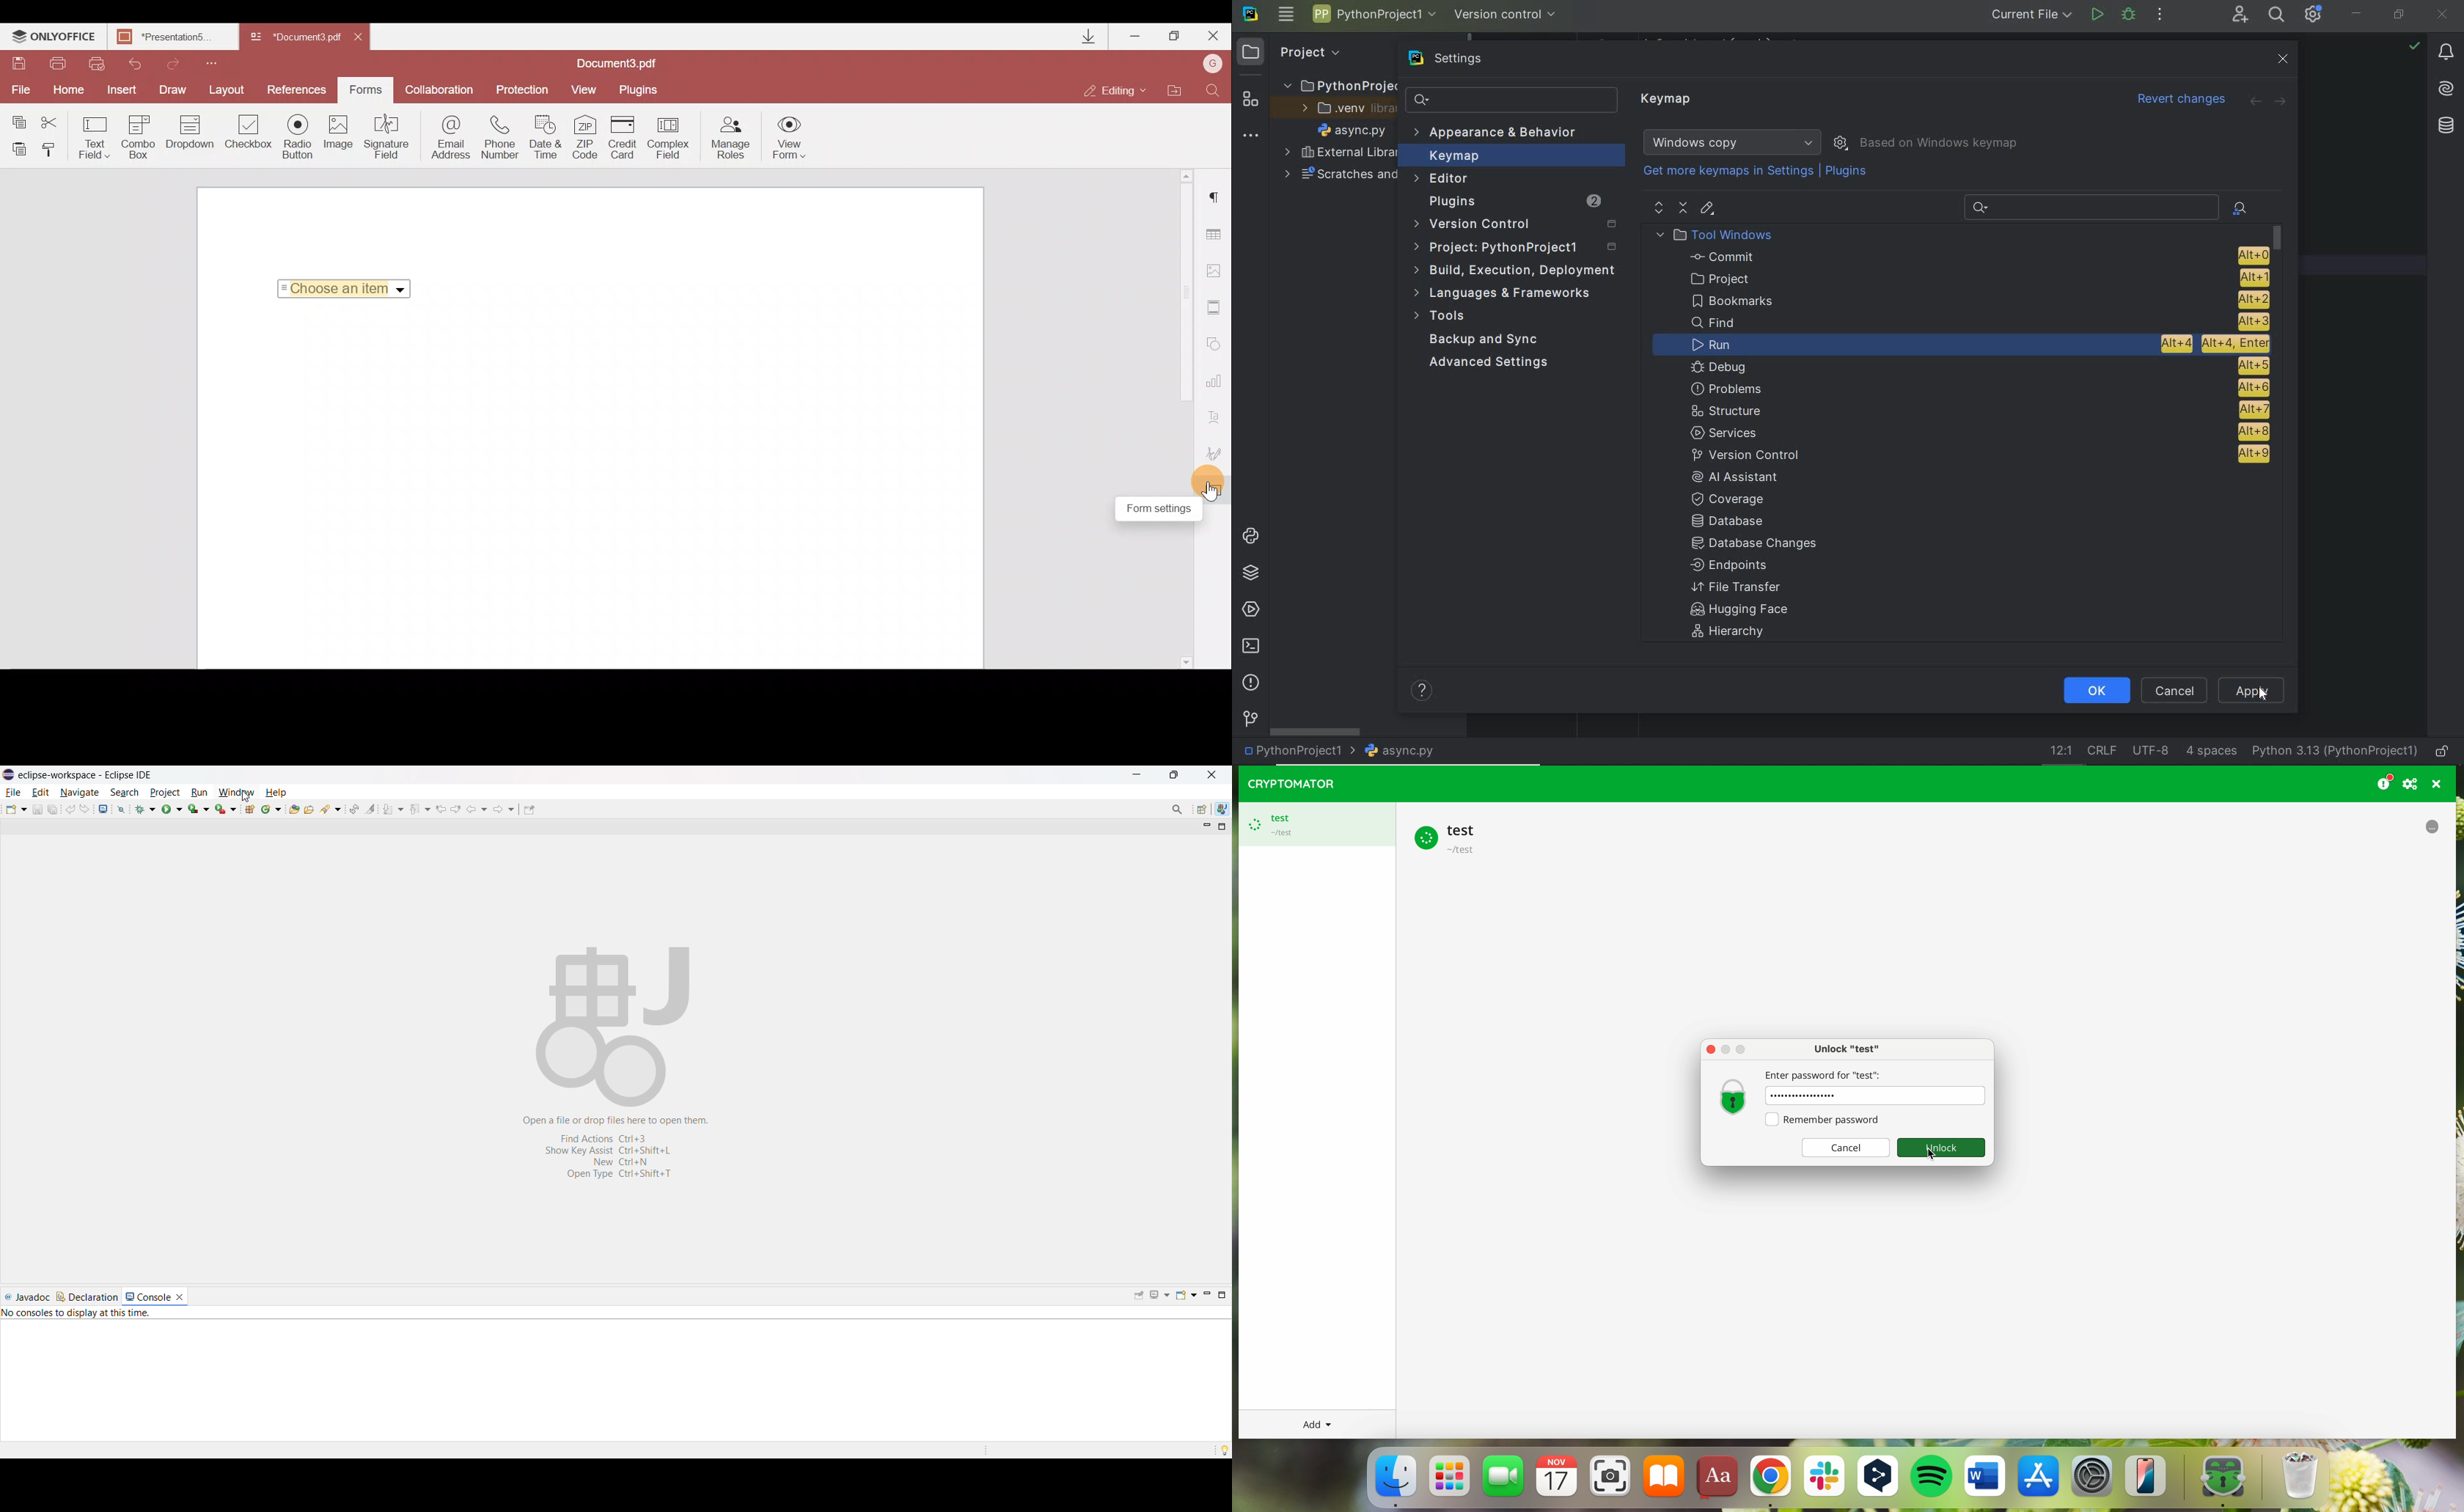 This screenshot has height=1512, width=2464. What do you see at coordinates (2437, 784) in the screenshot?
I see `quit program` at bounding box center [2437, 784].